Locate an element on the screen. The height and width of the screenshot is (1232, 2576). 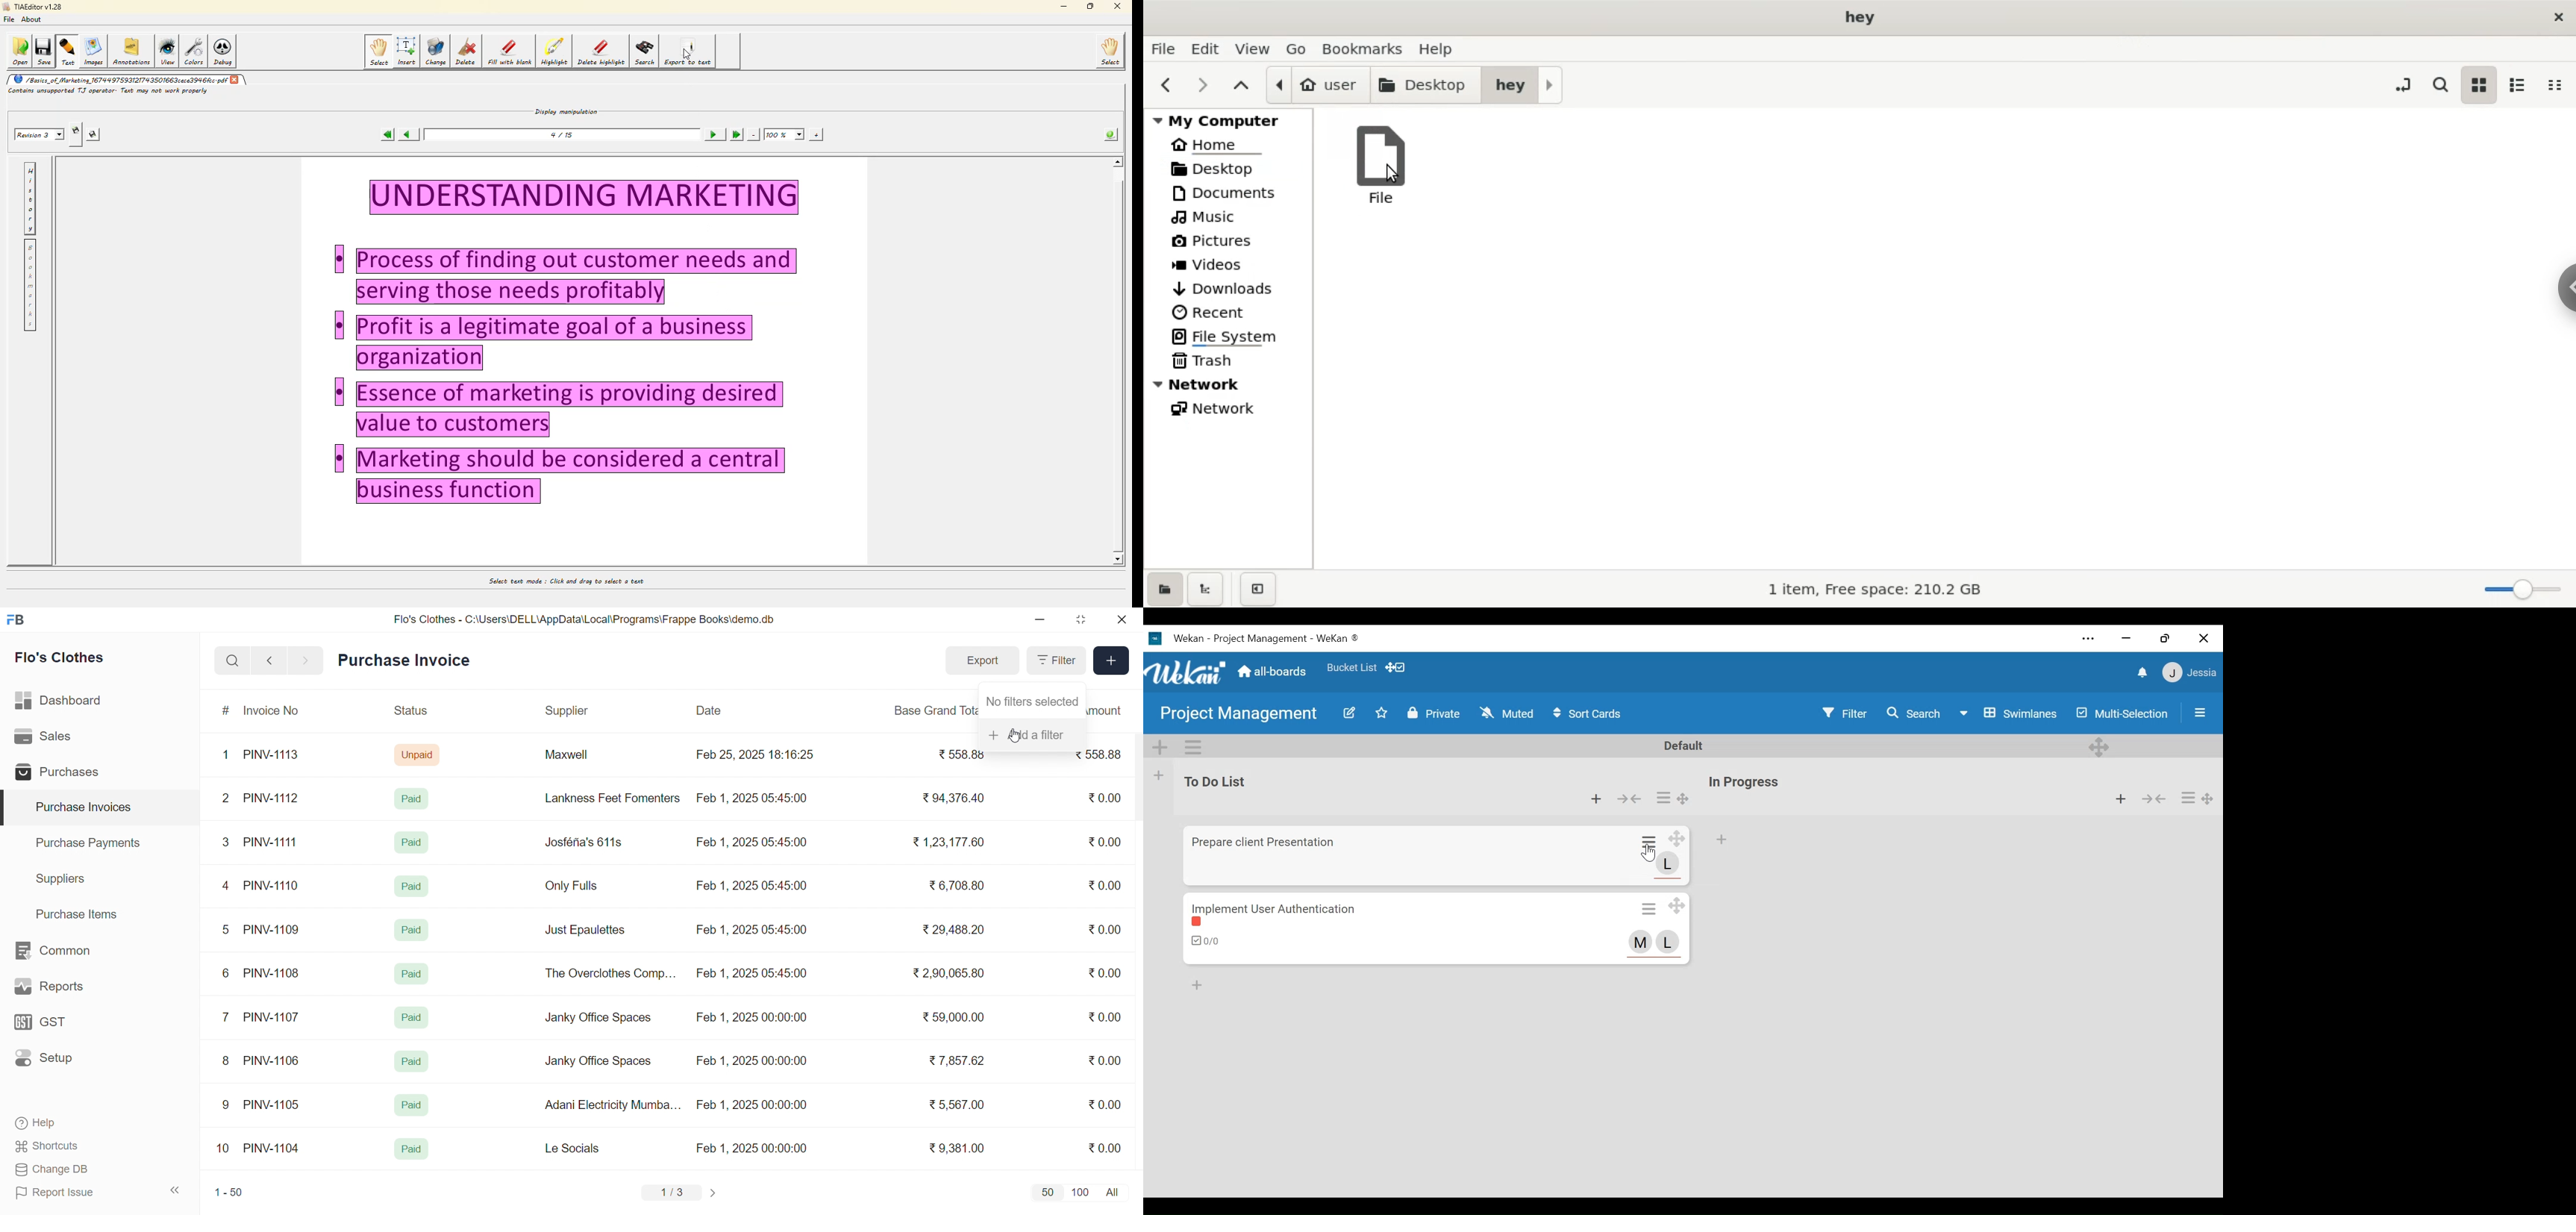
3 is located at coordinates (226, 842).